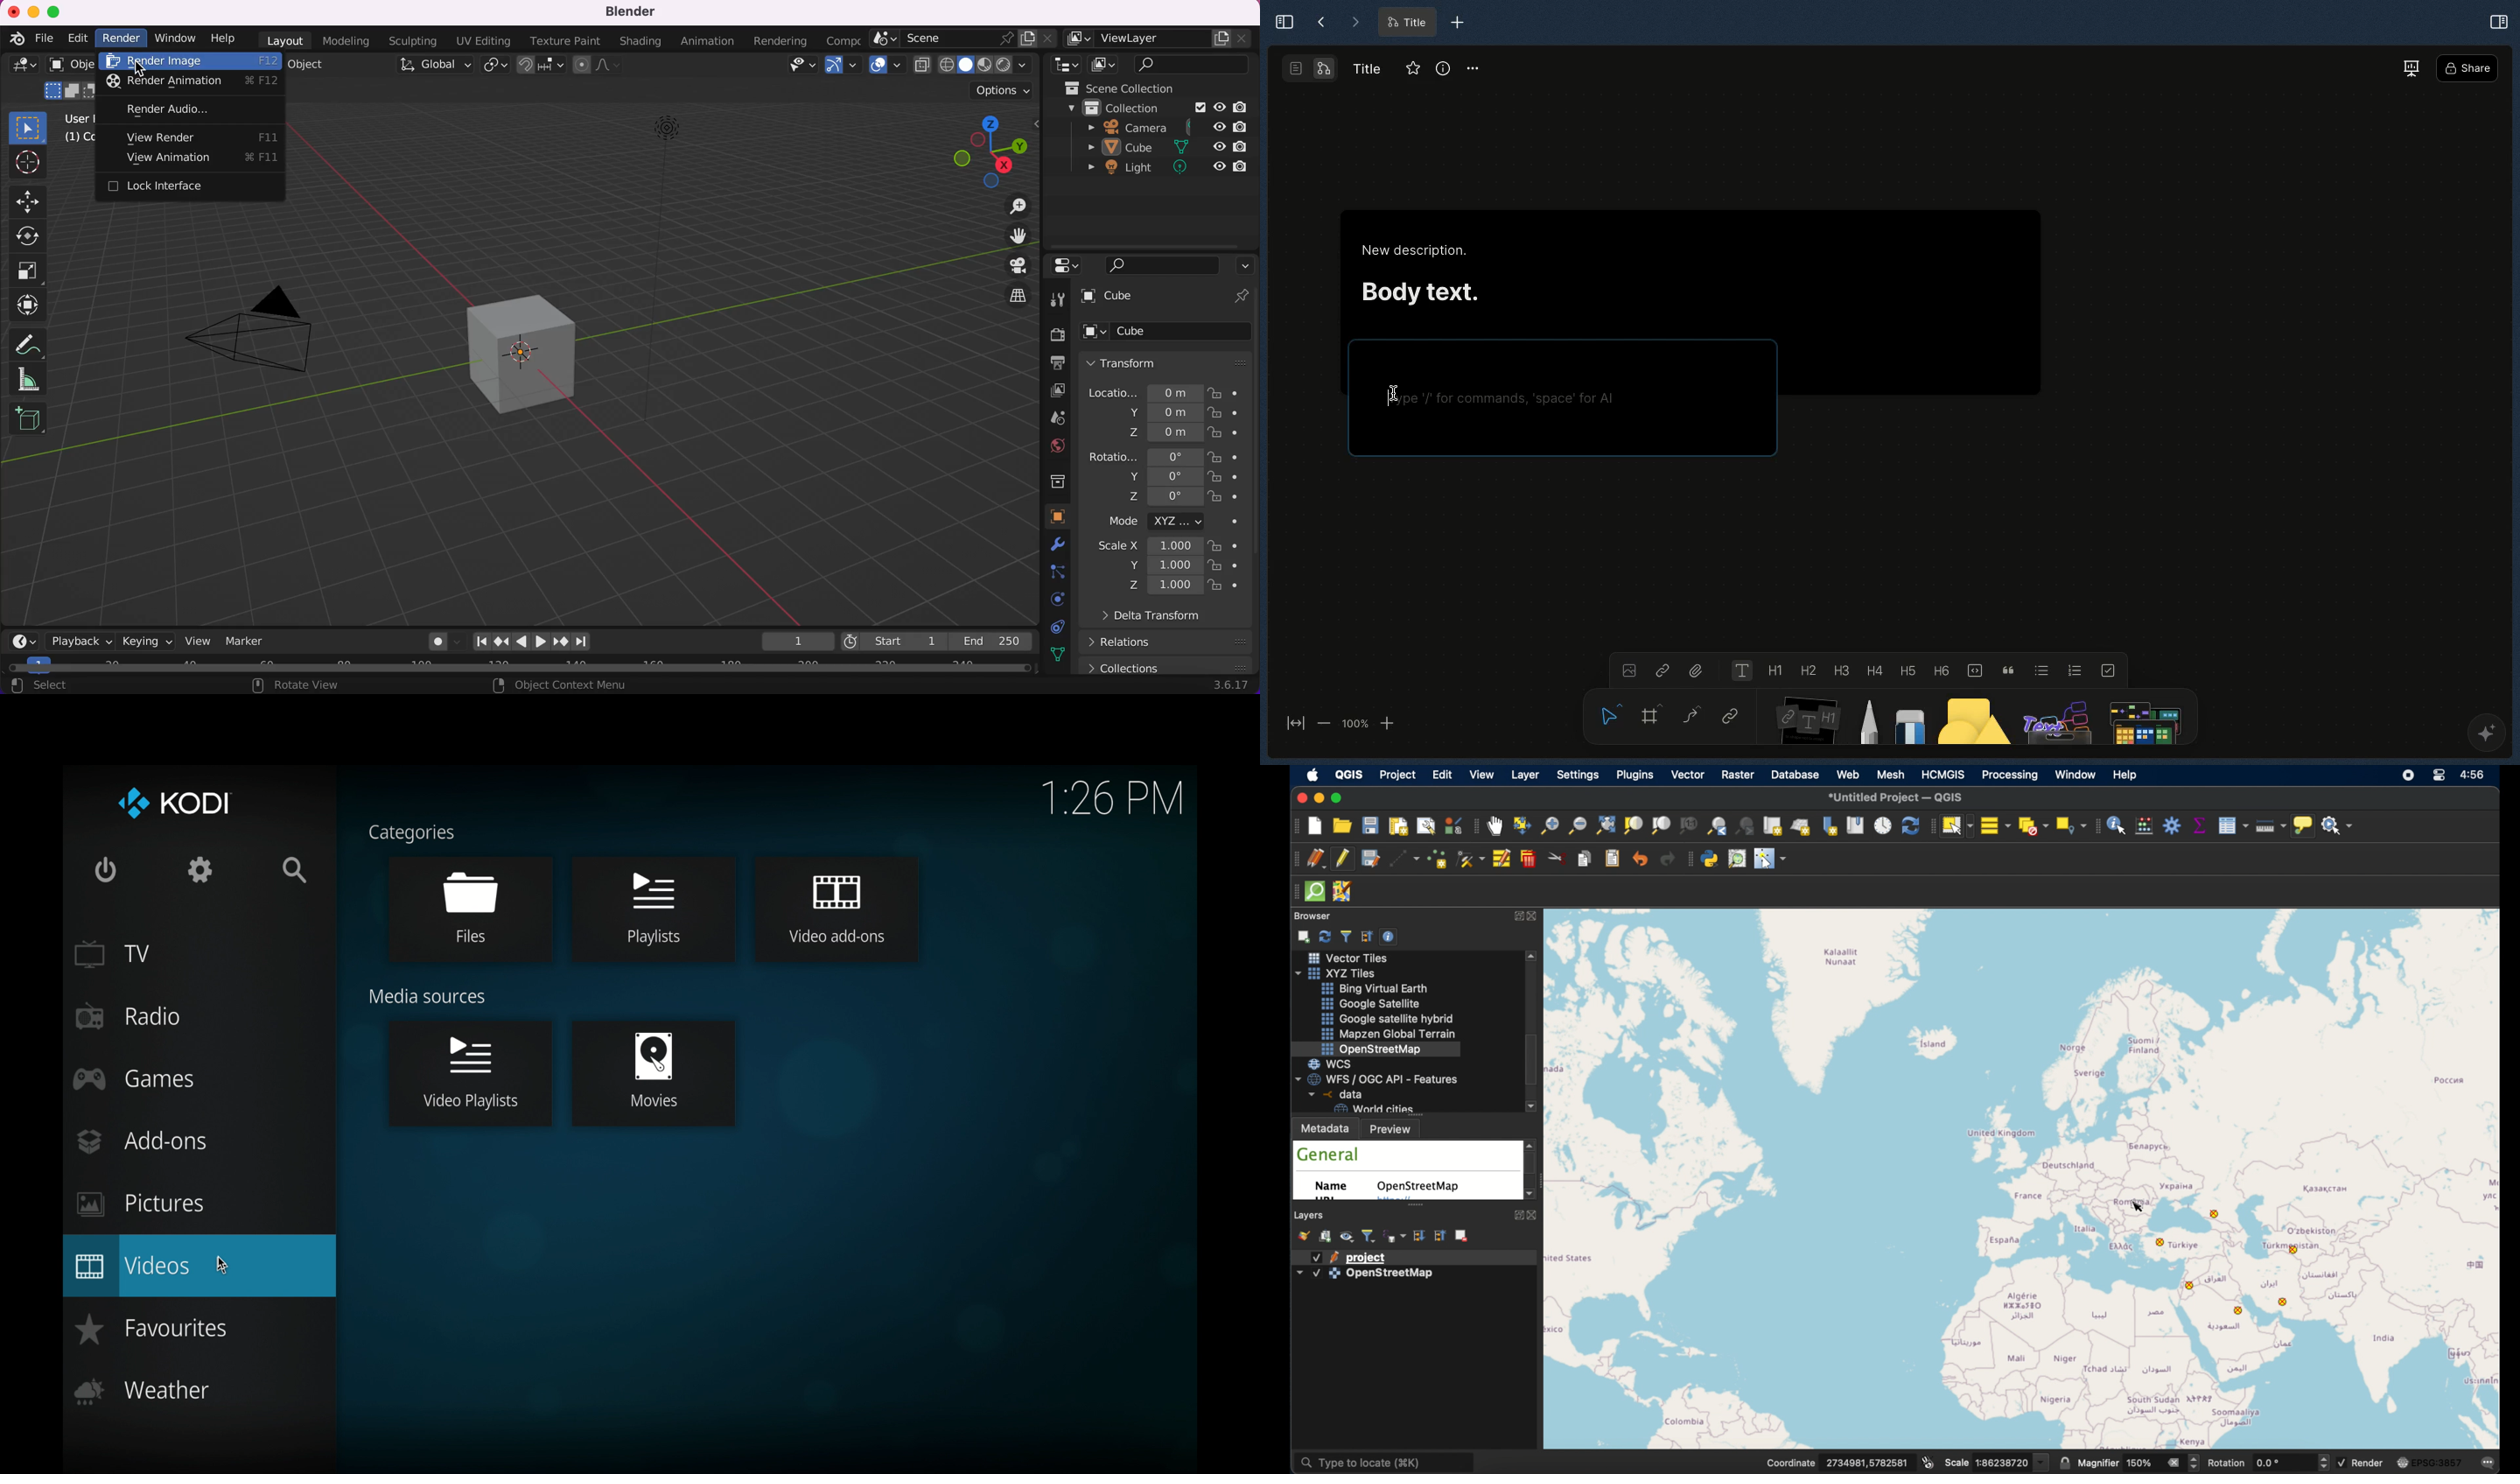 The height and width of the screenshot is (1484, 2520). I want to click on Increase or decrease rotation, so click(2322, 1462).